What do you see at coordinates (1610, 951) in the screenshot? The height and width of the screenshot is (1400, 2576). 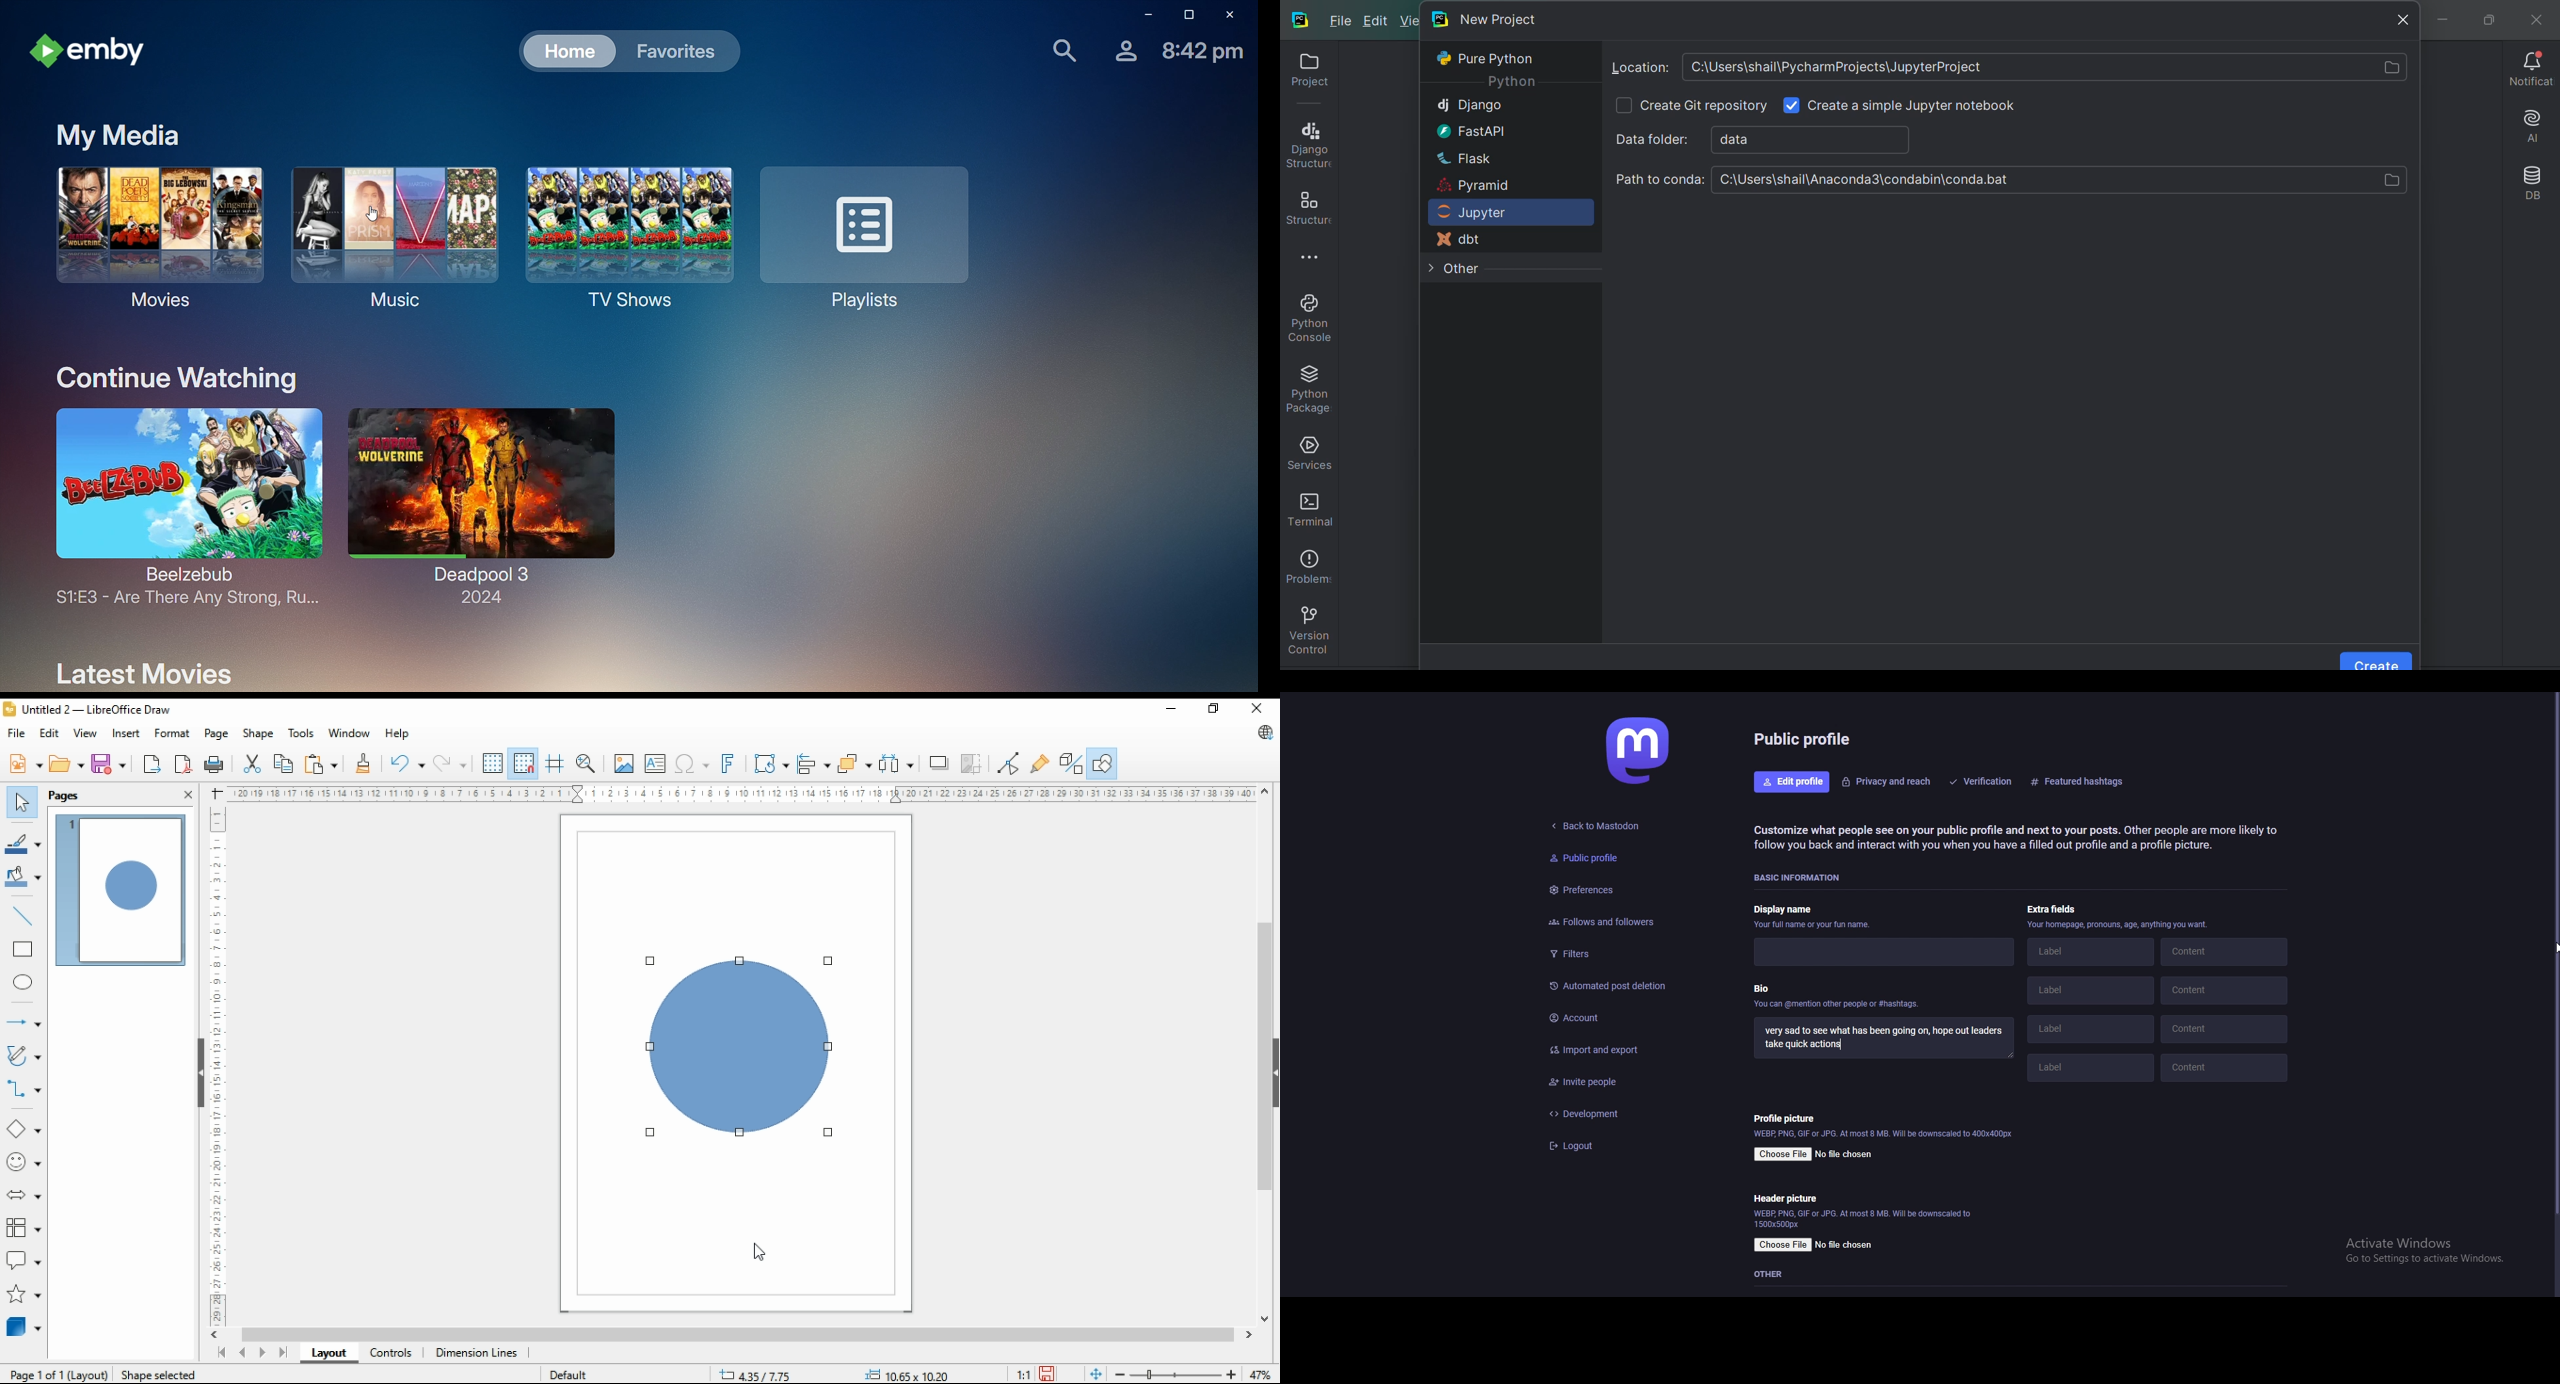 I see `filters` at bounding box center [1610, 951].